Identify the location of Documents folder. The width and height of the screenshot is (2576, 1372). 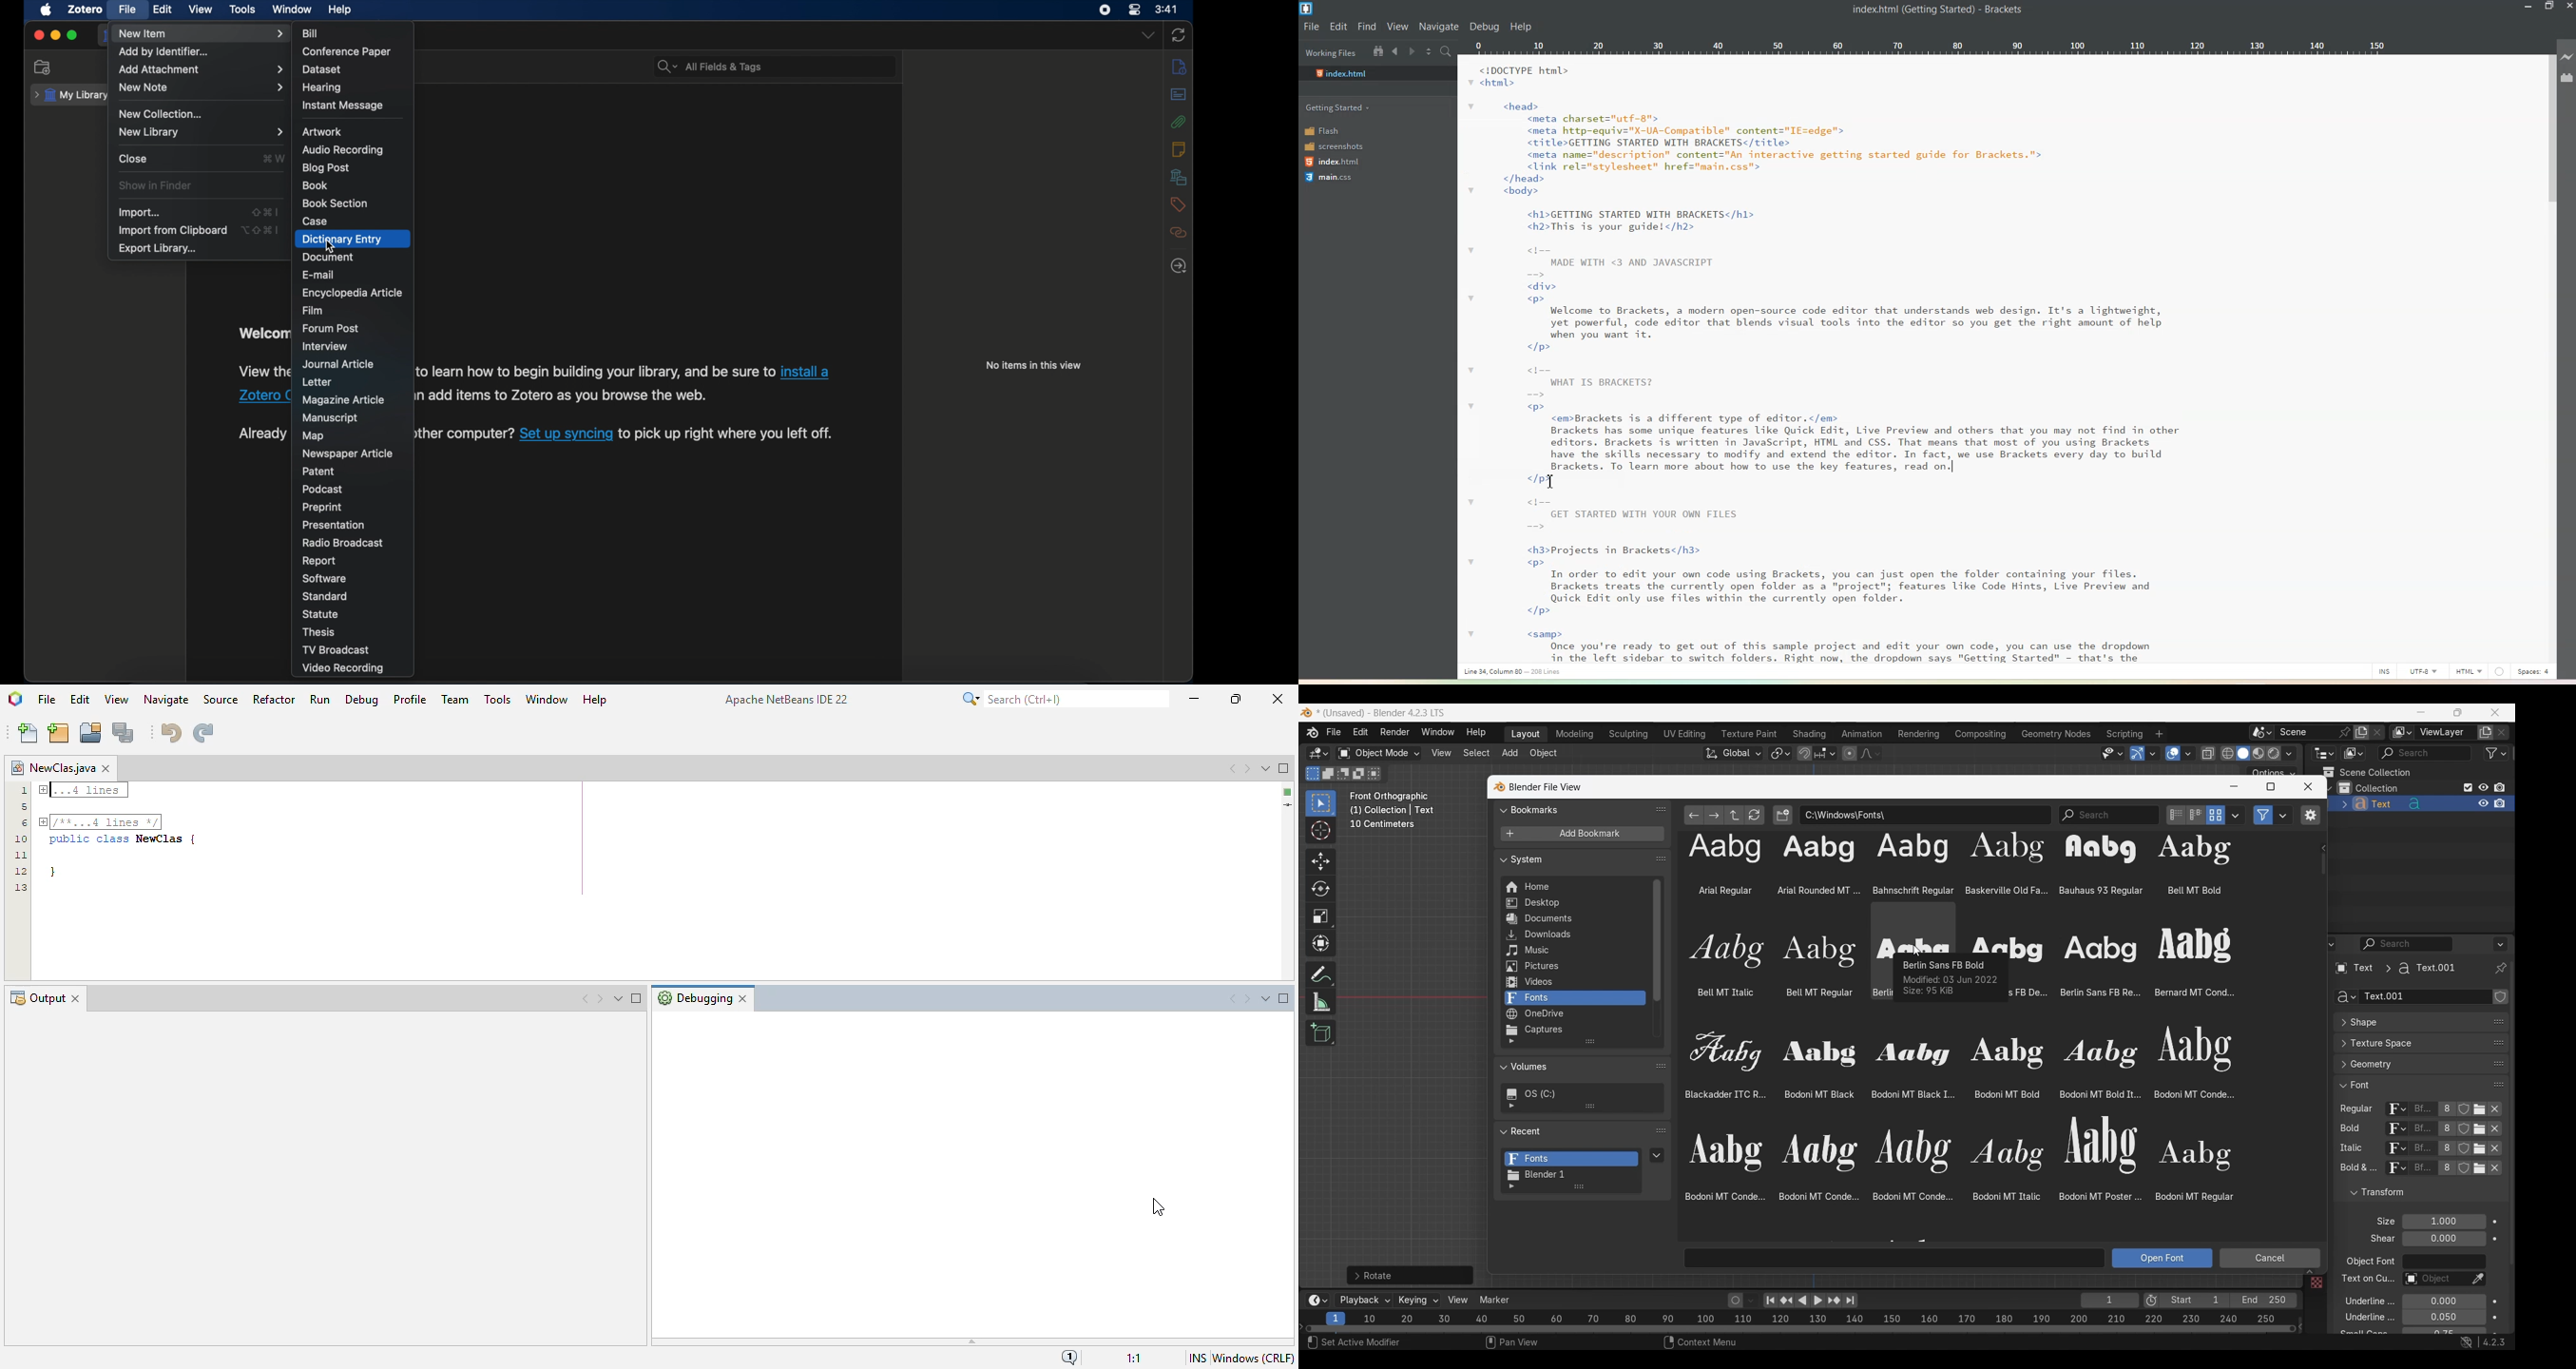
(1573, 919).